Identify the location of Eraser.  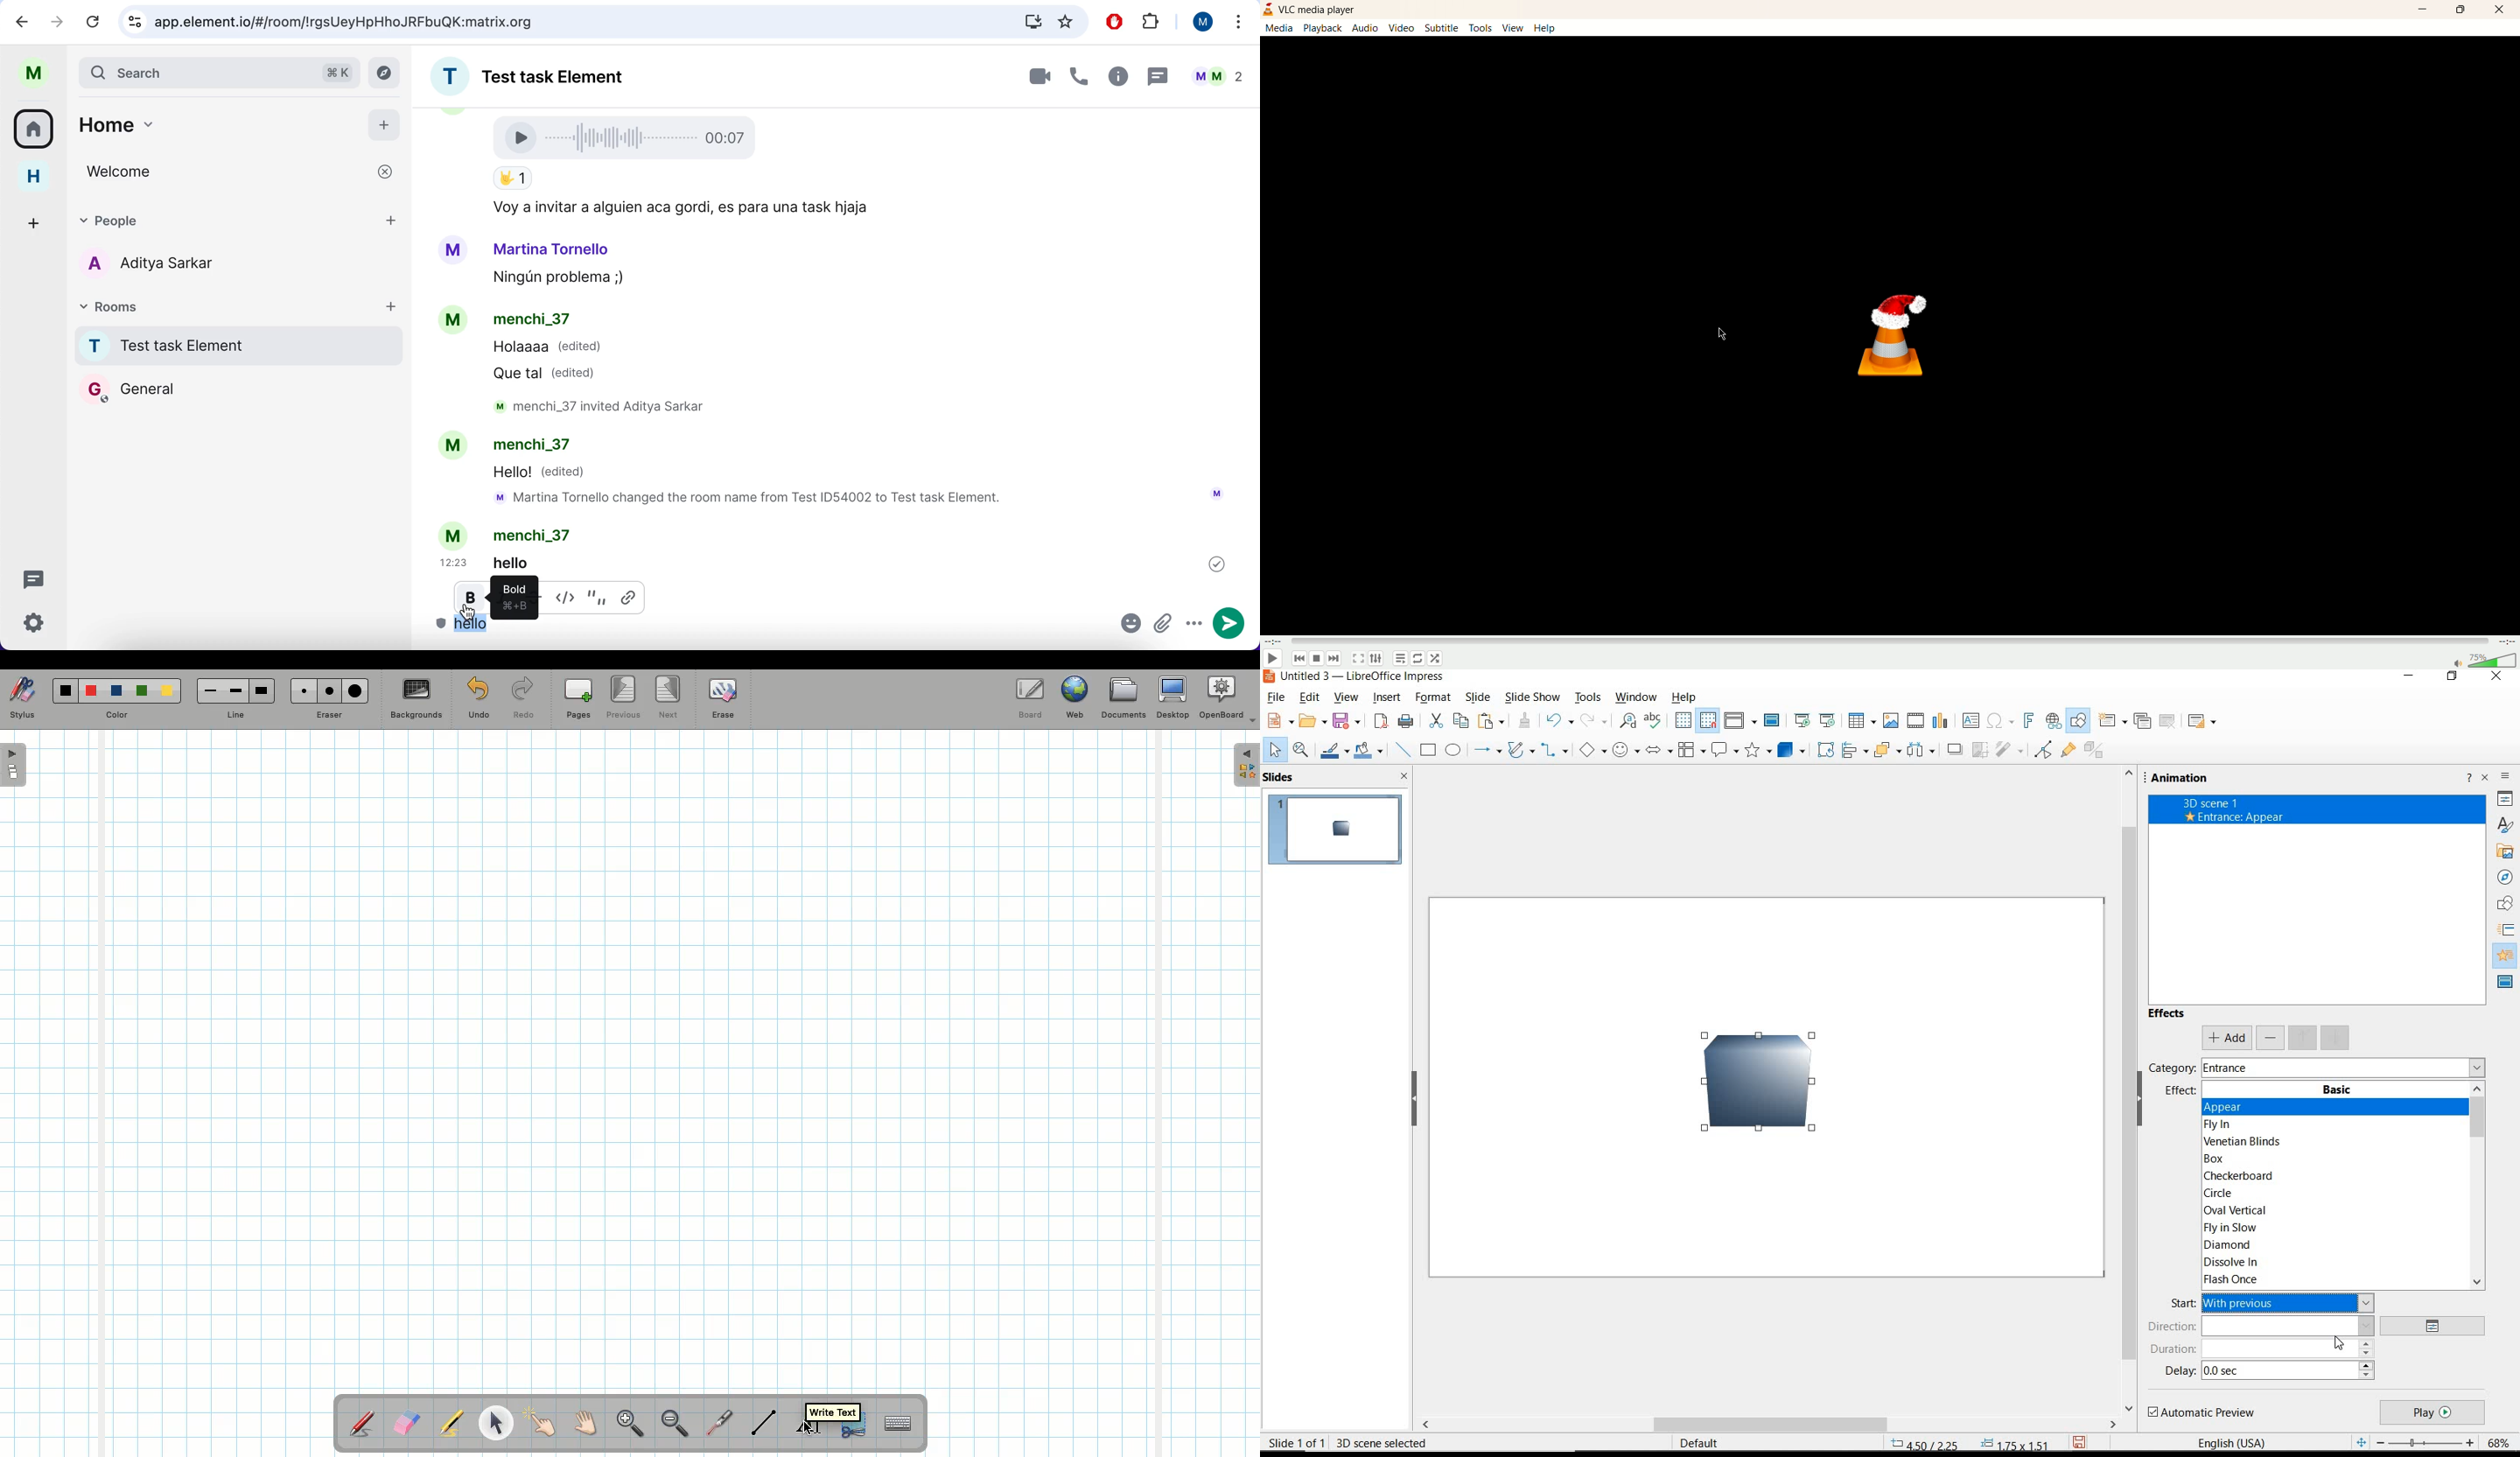
(406, 1425).